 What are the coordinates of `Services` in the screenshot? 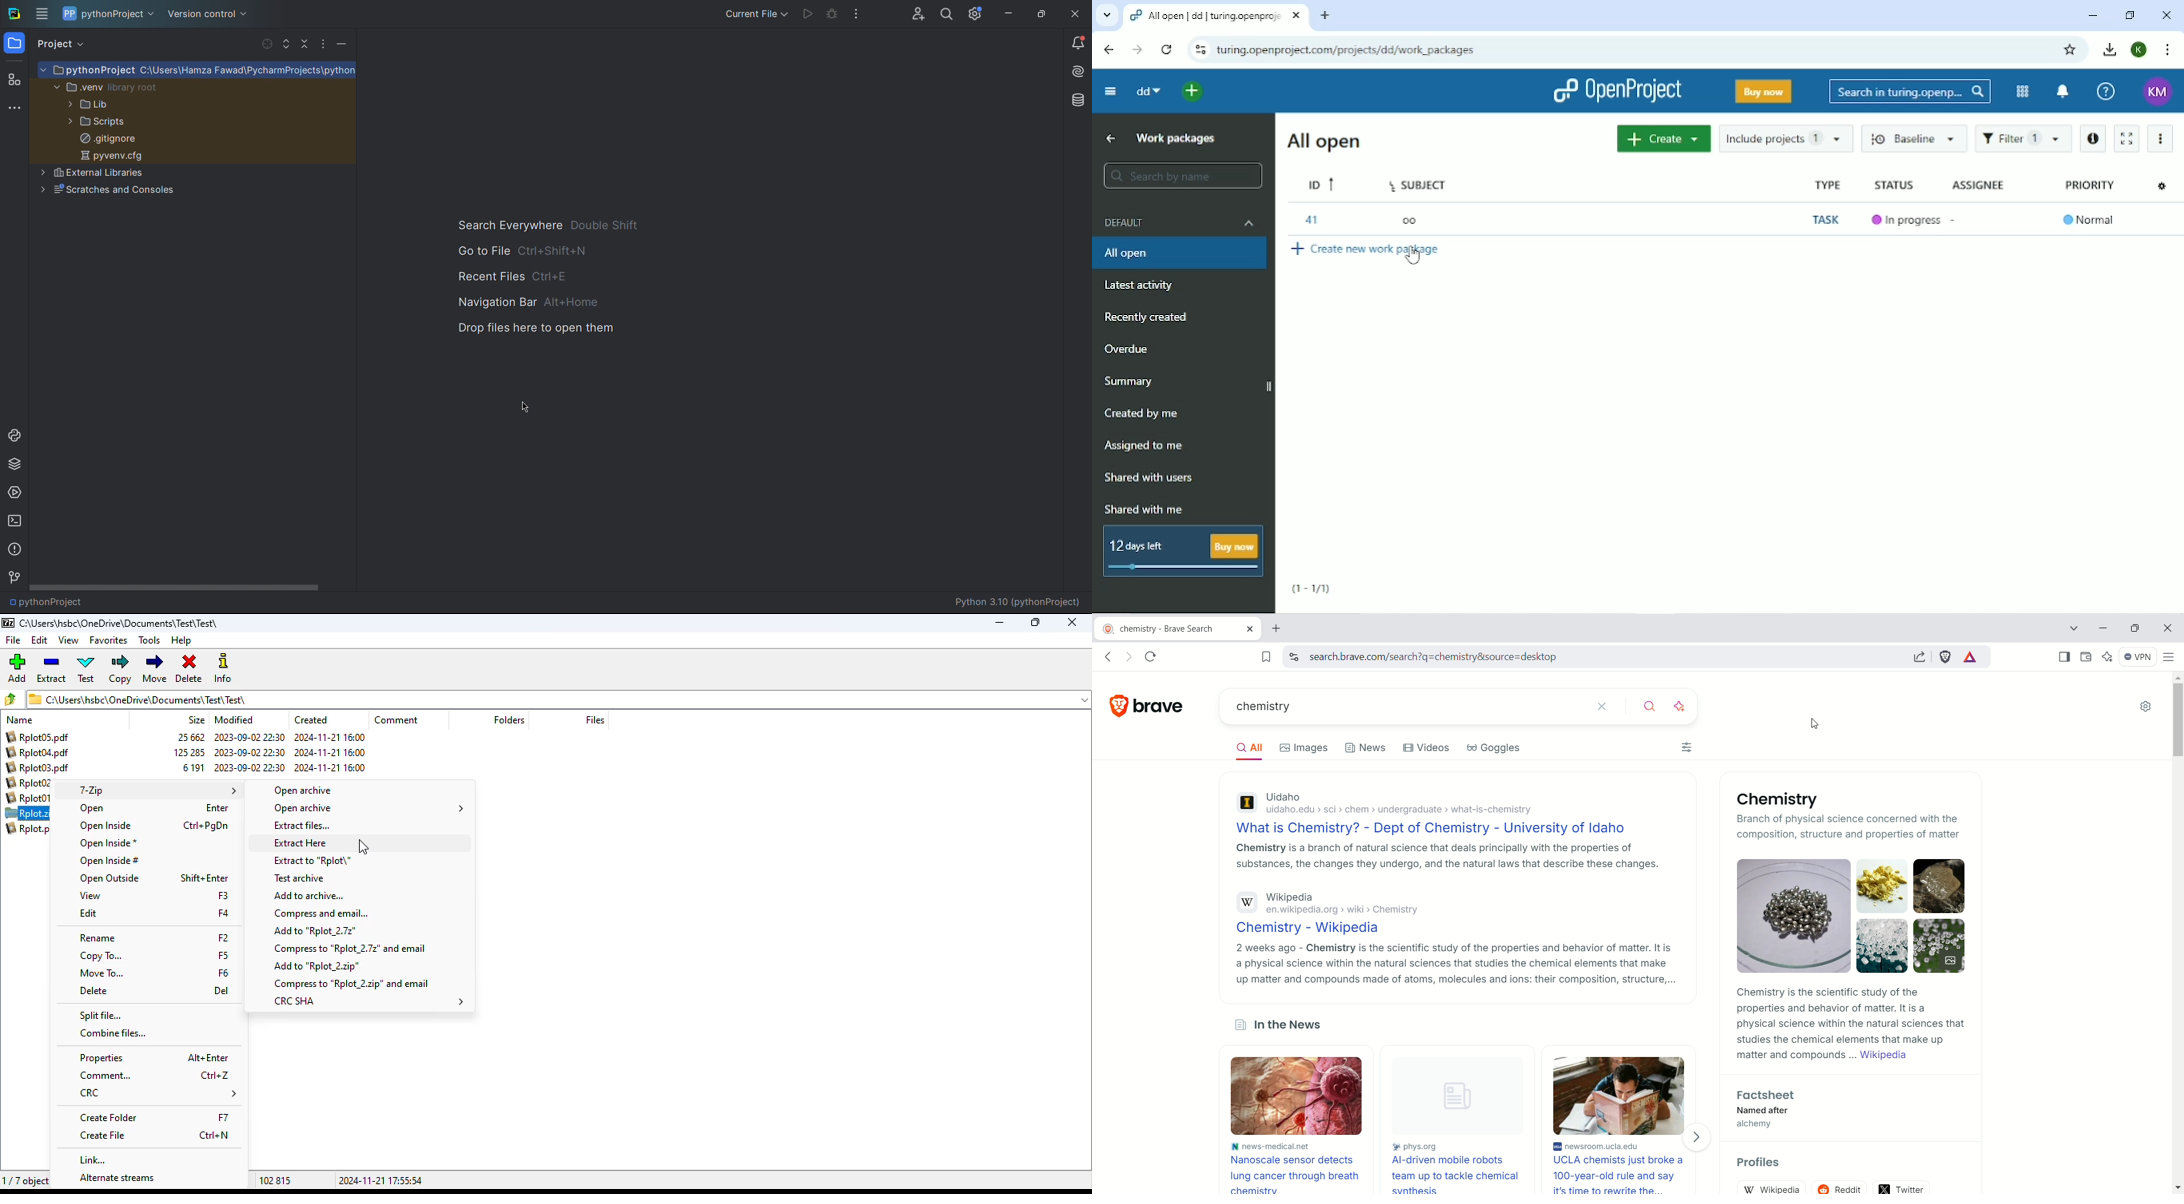 It's located at (16, 493).